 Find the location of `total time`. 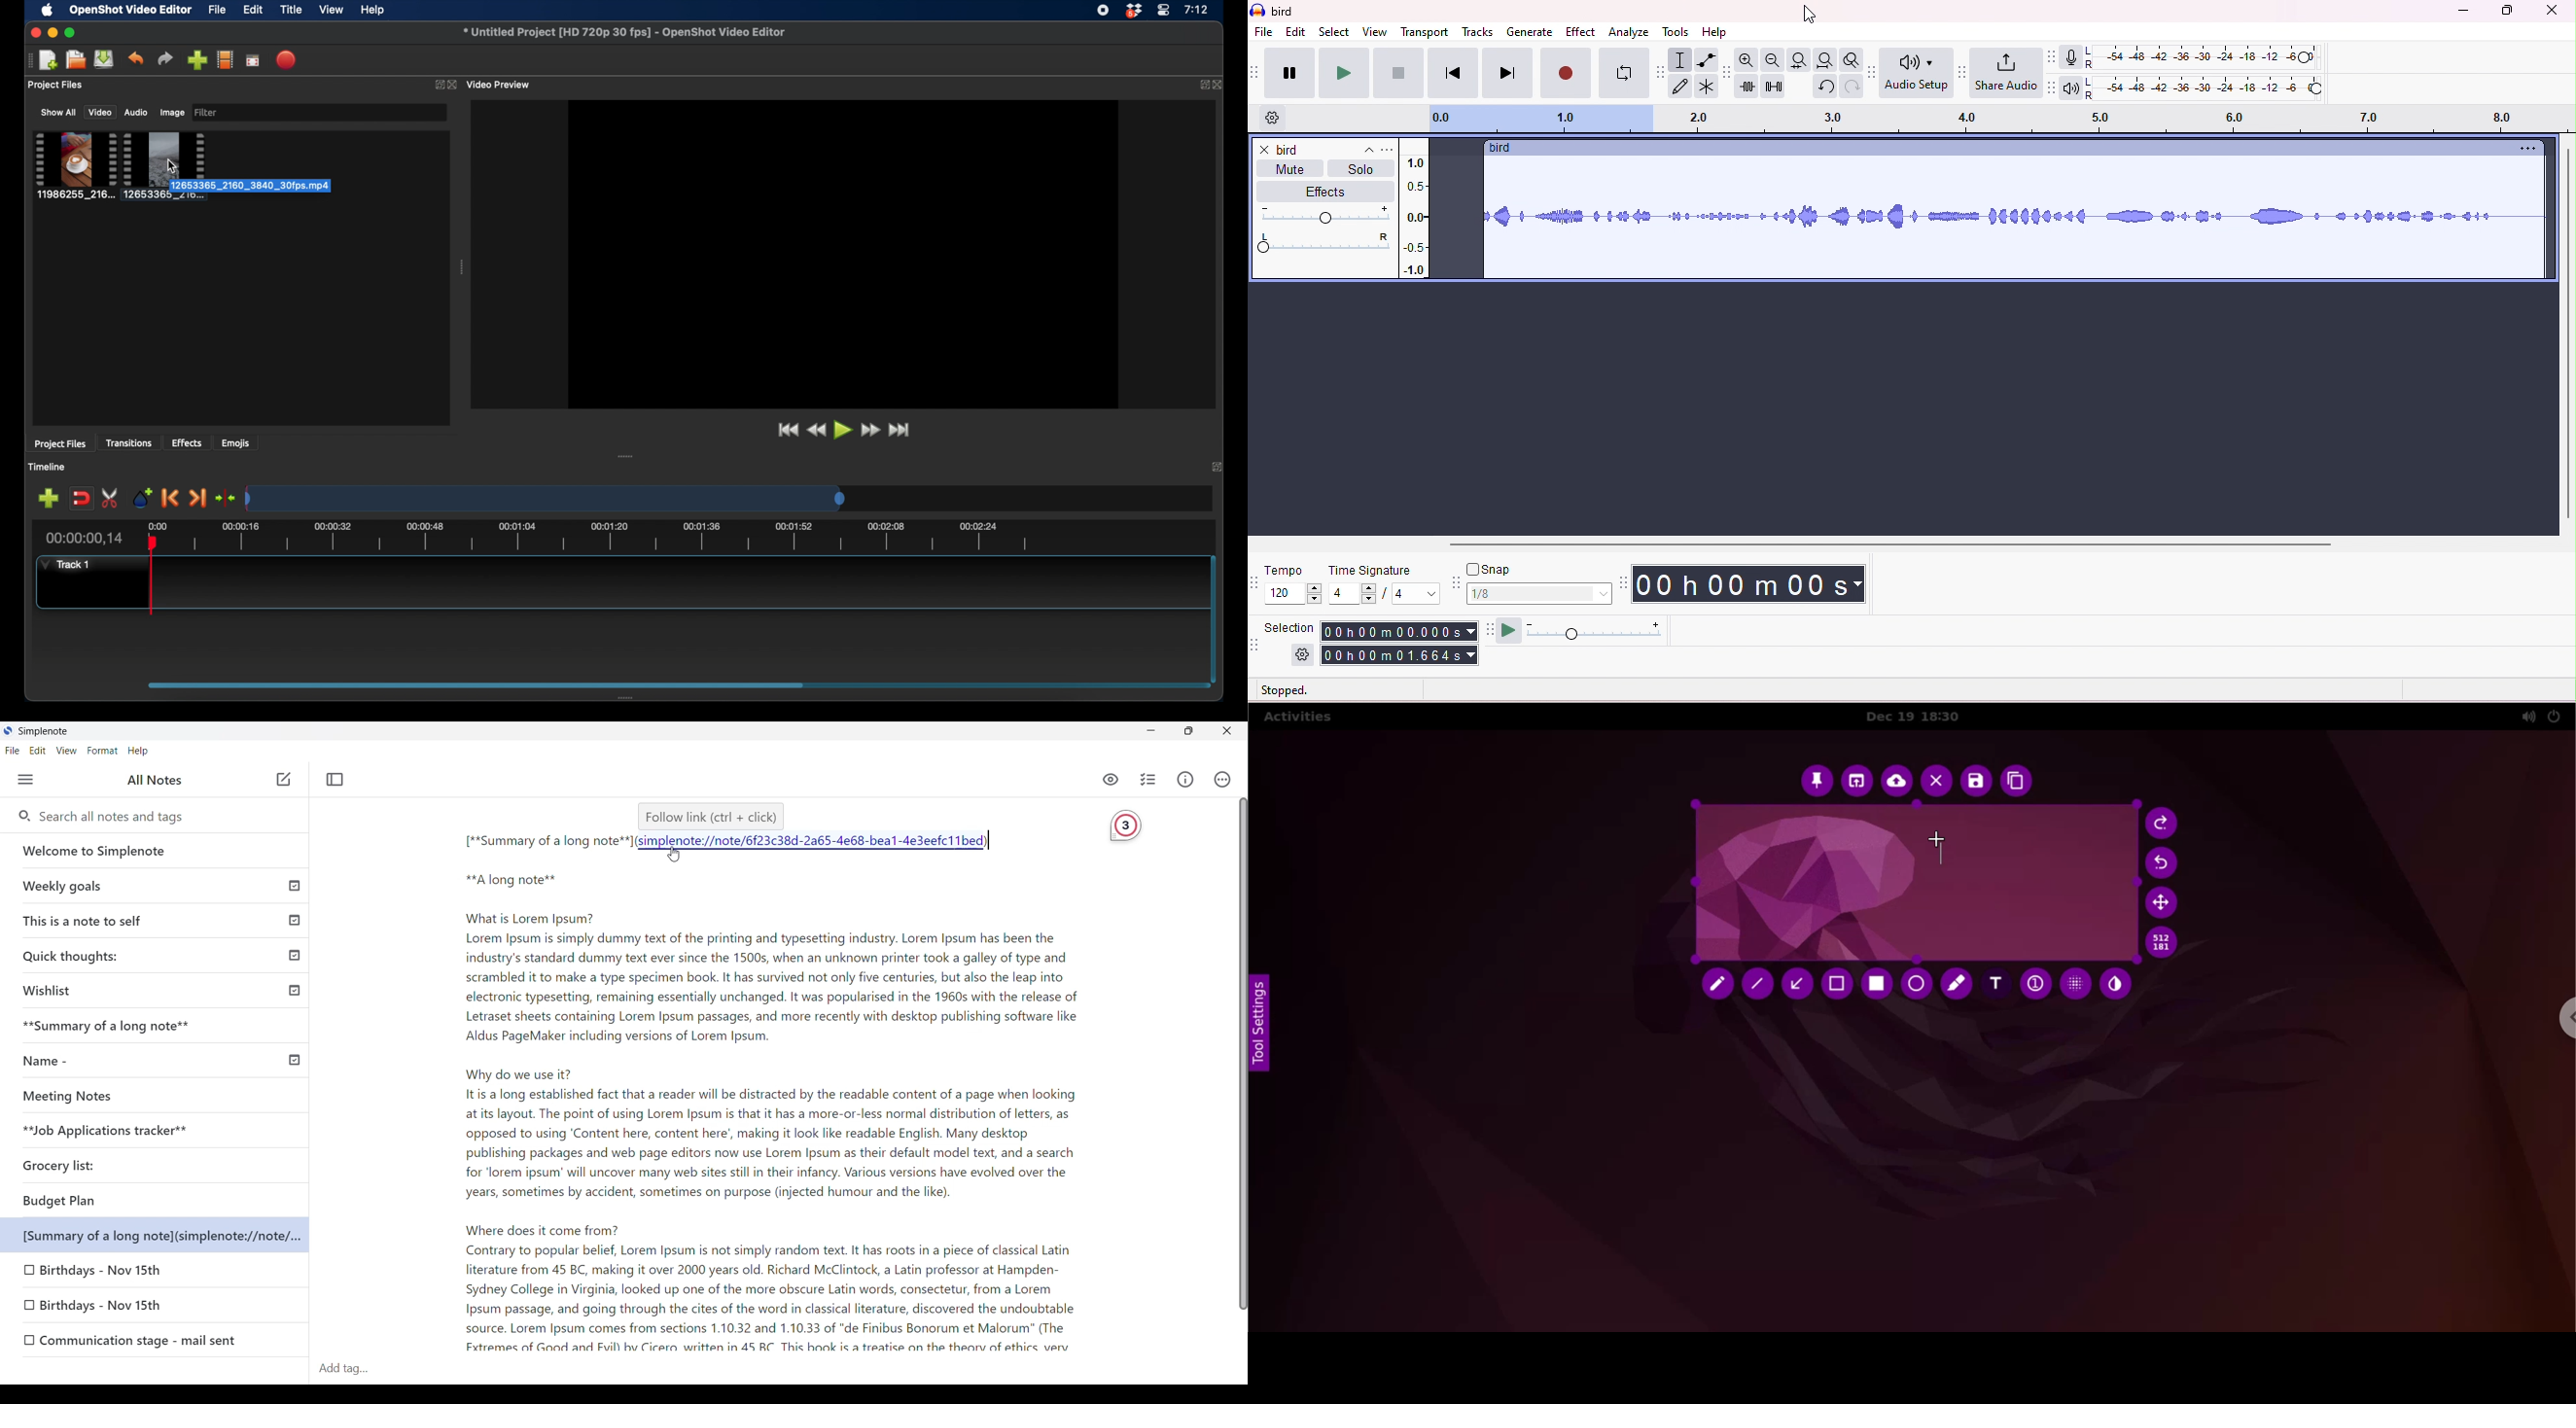

total time is located at coordinates (1399, 656).